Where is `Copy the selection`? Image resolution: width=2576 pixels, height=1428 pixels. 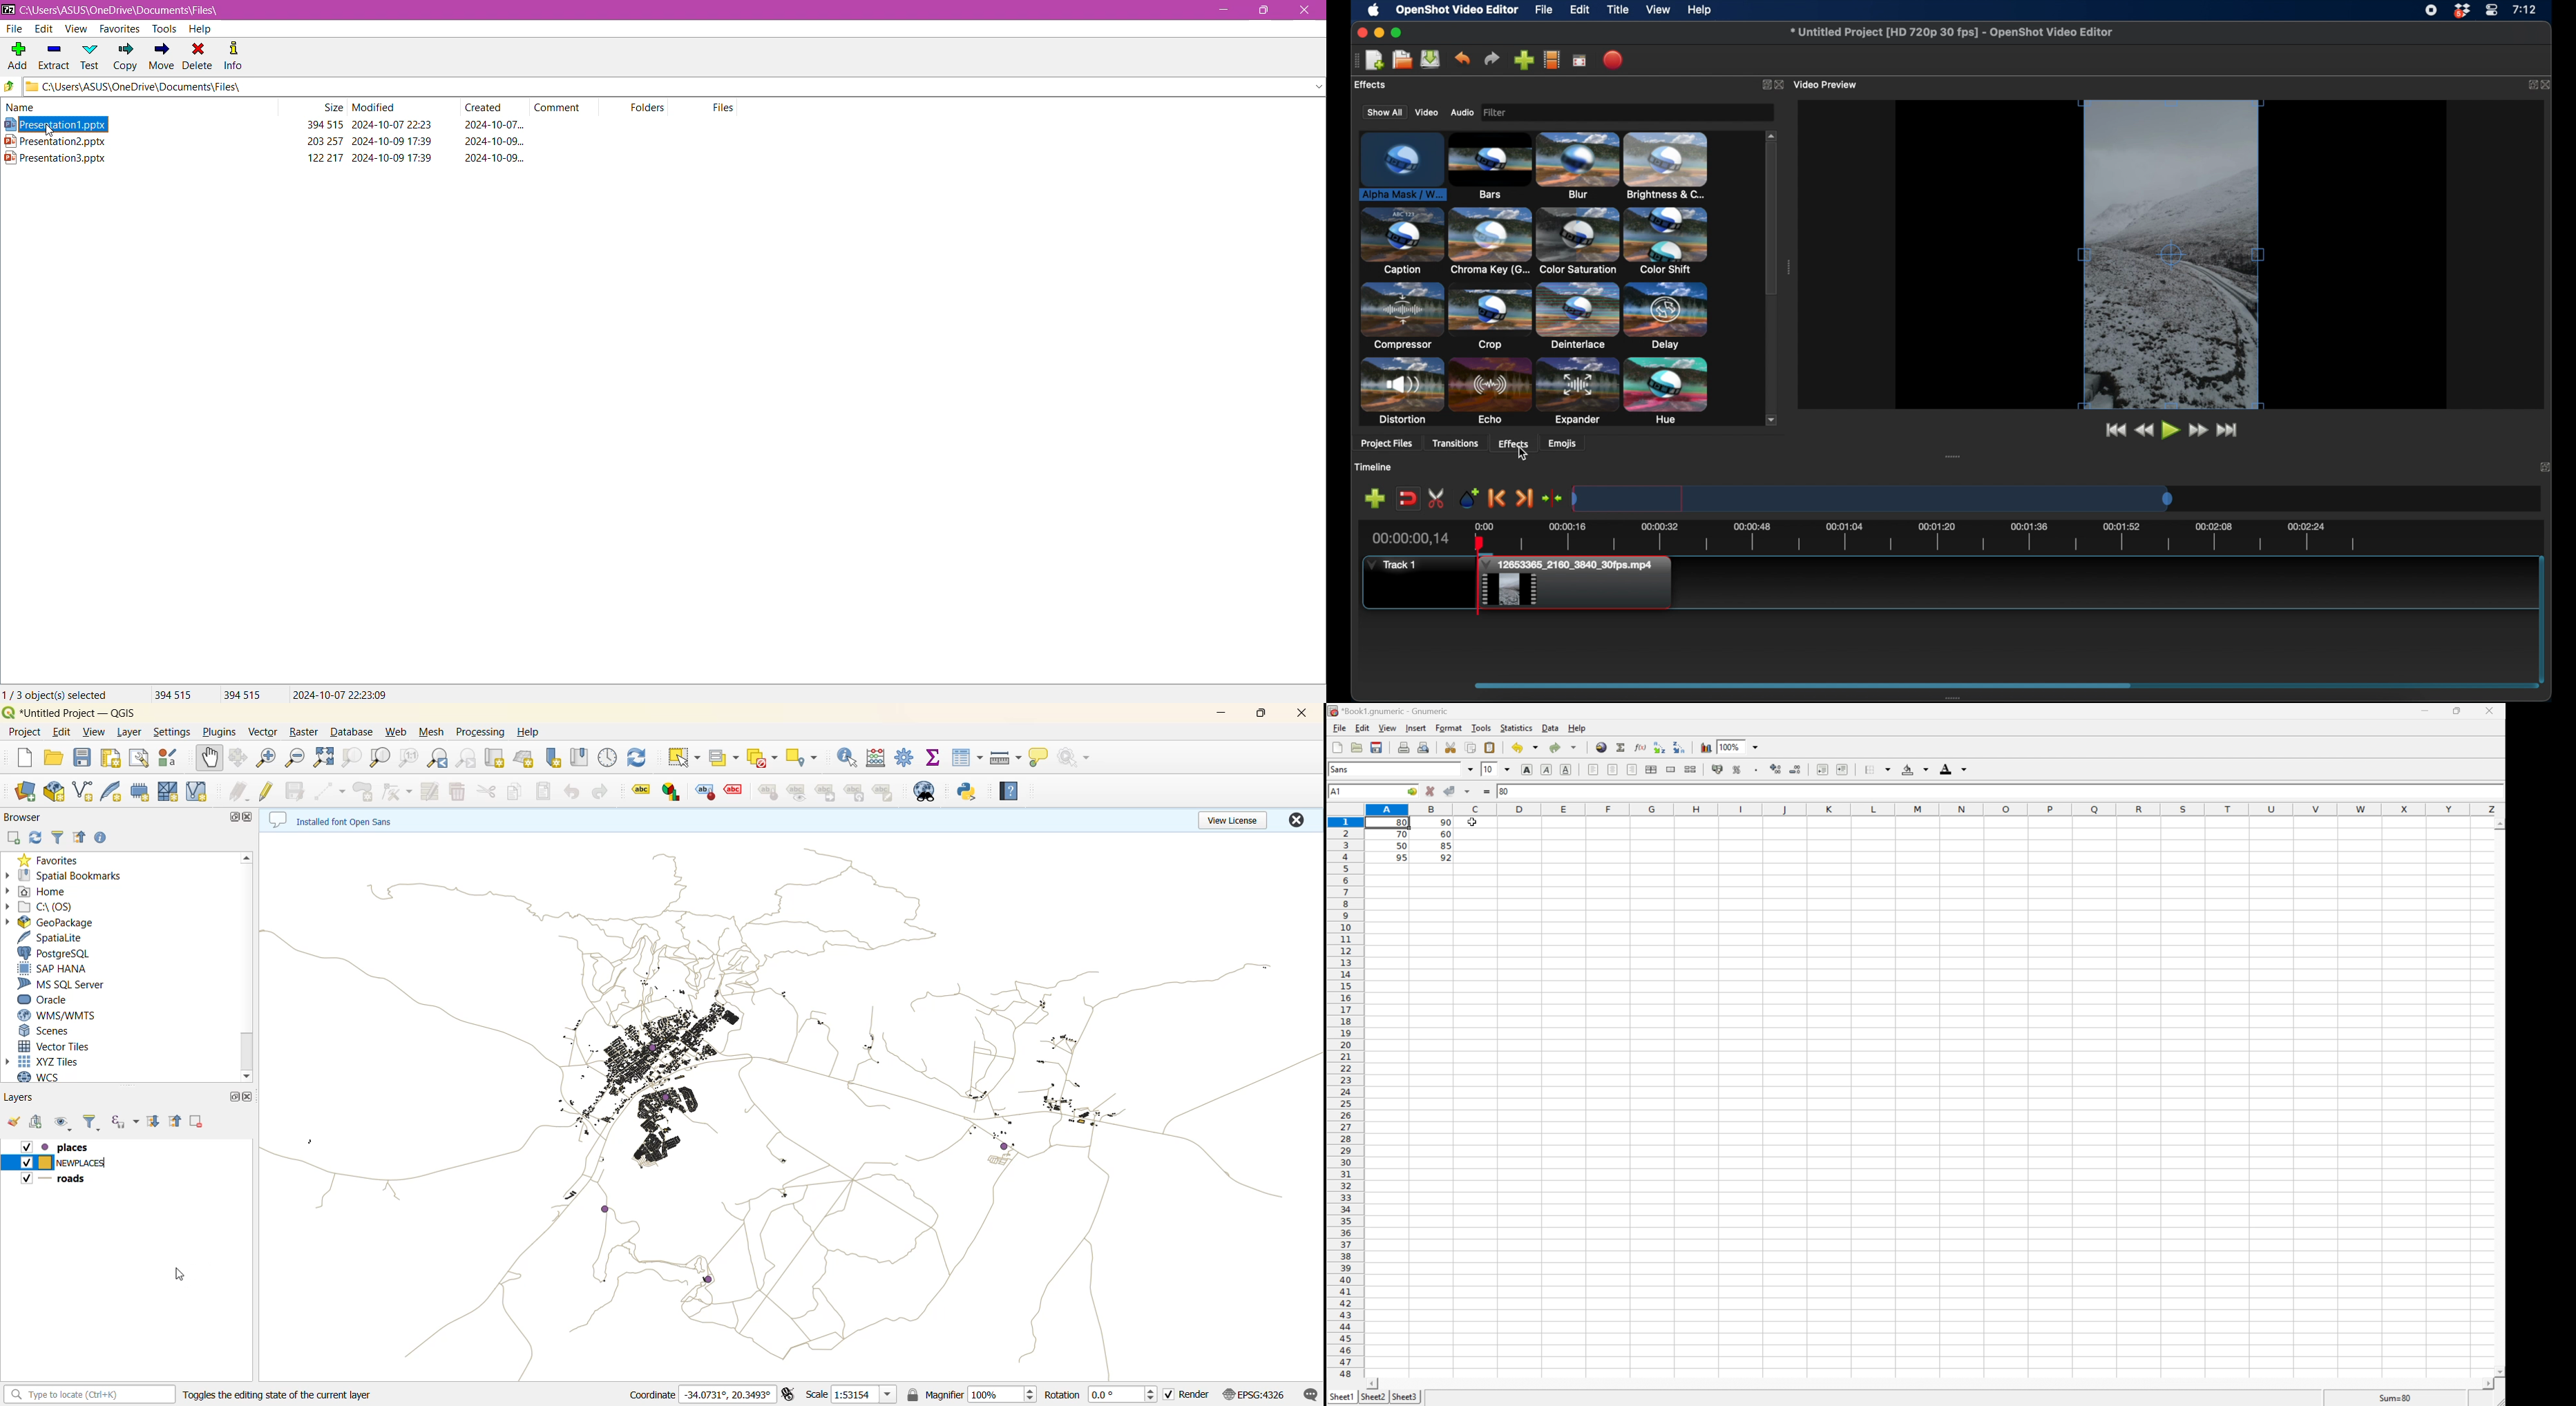 Copy the selection is located at coordinates (1472, 747).